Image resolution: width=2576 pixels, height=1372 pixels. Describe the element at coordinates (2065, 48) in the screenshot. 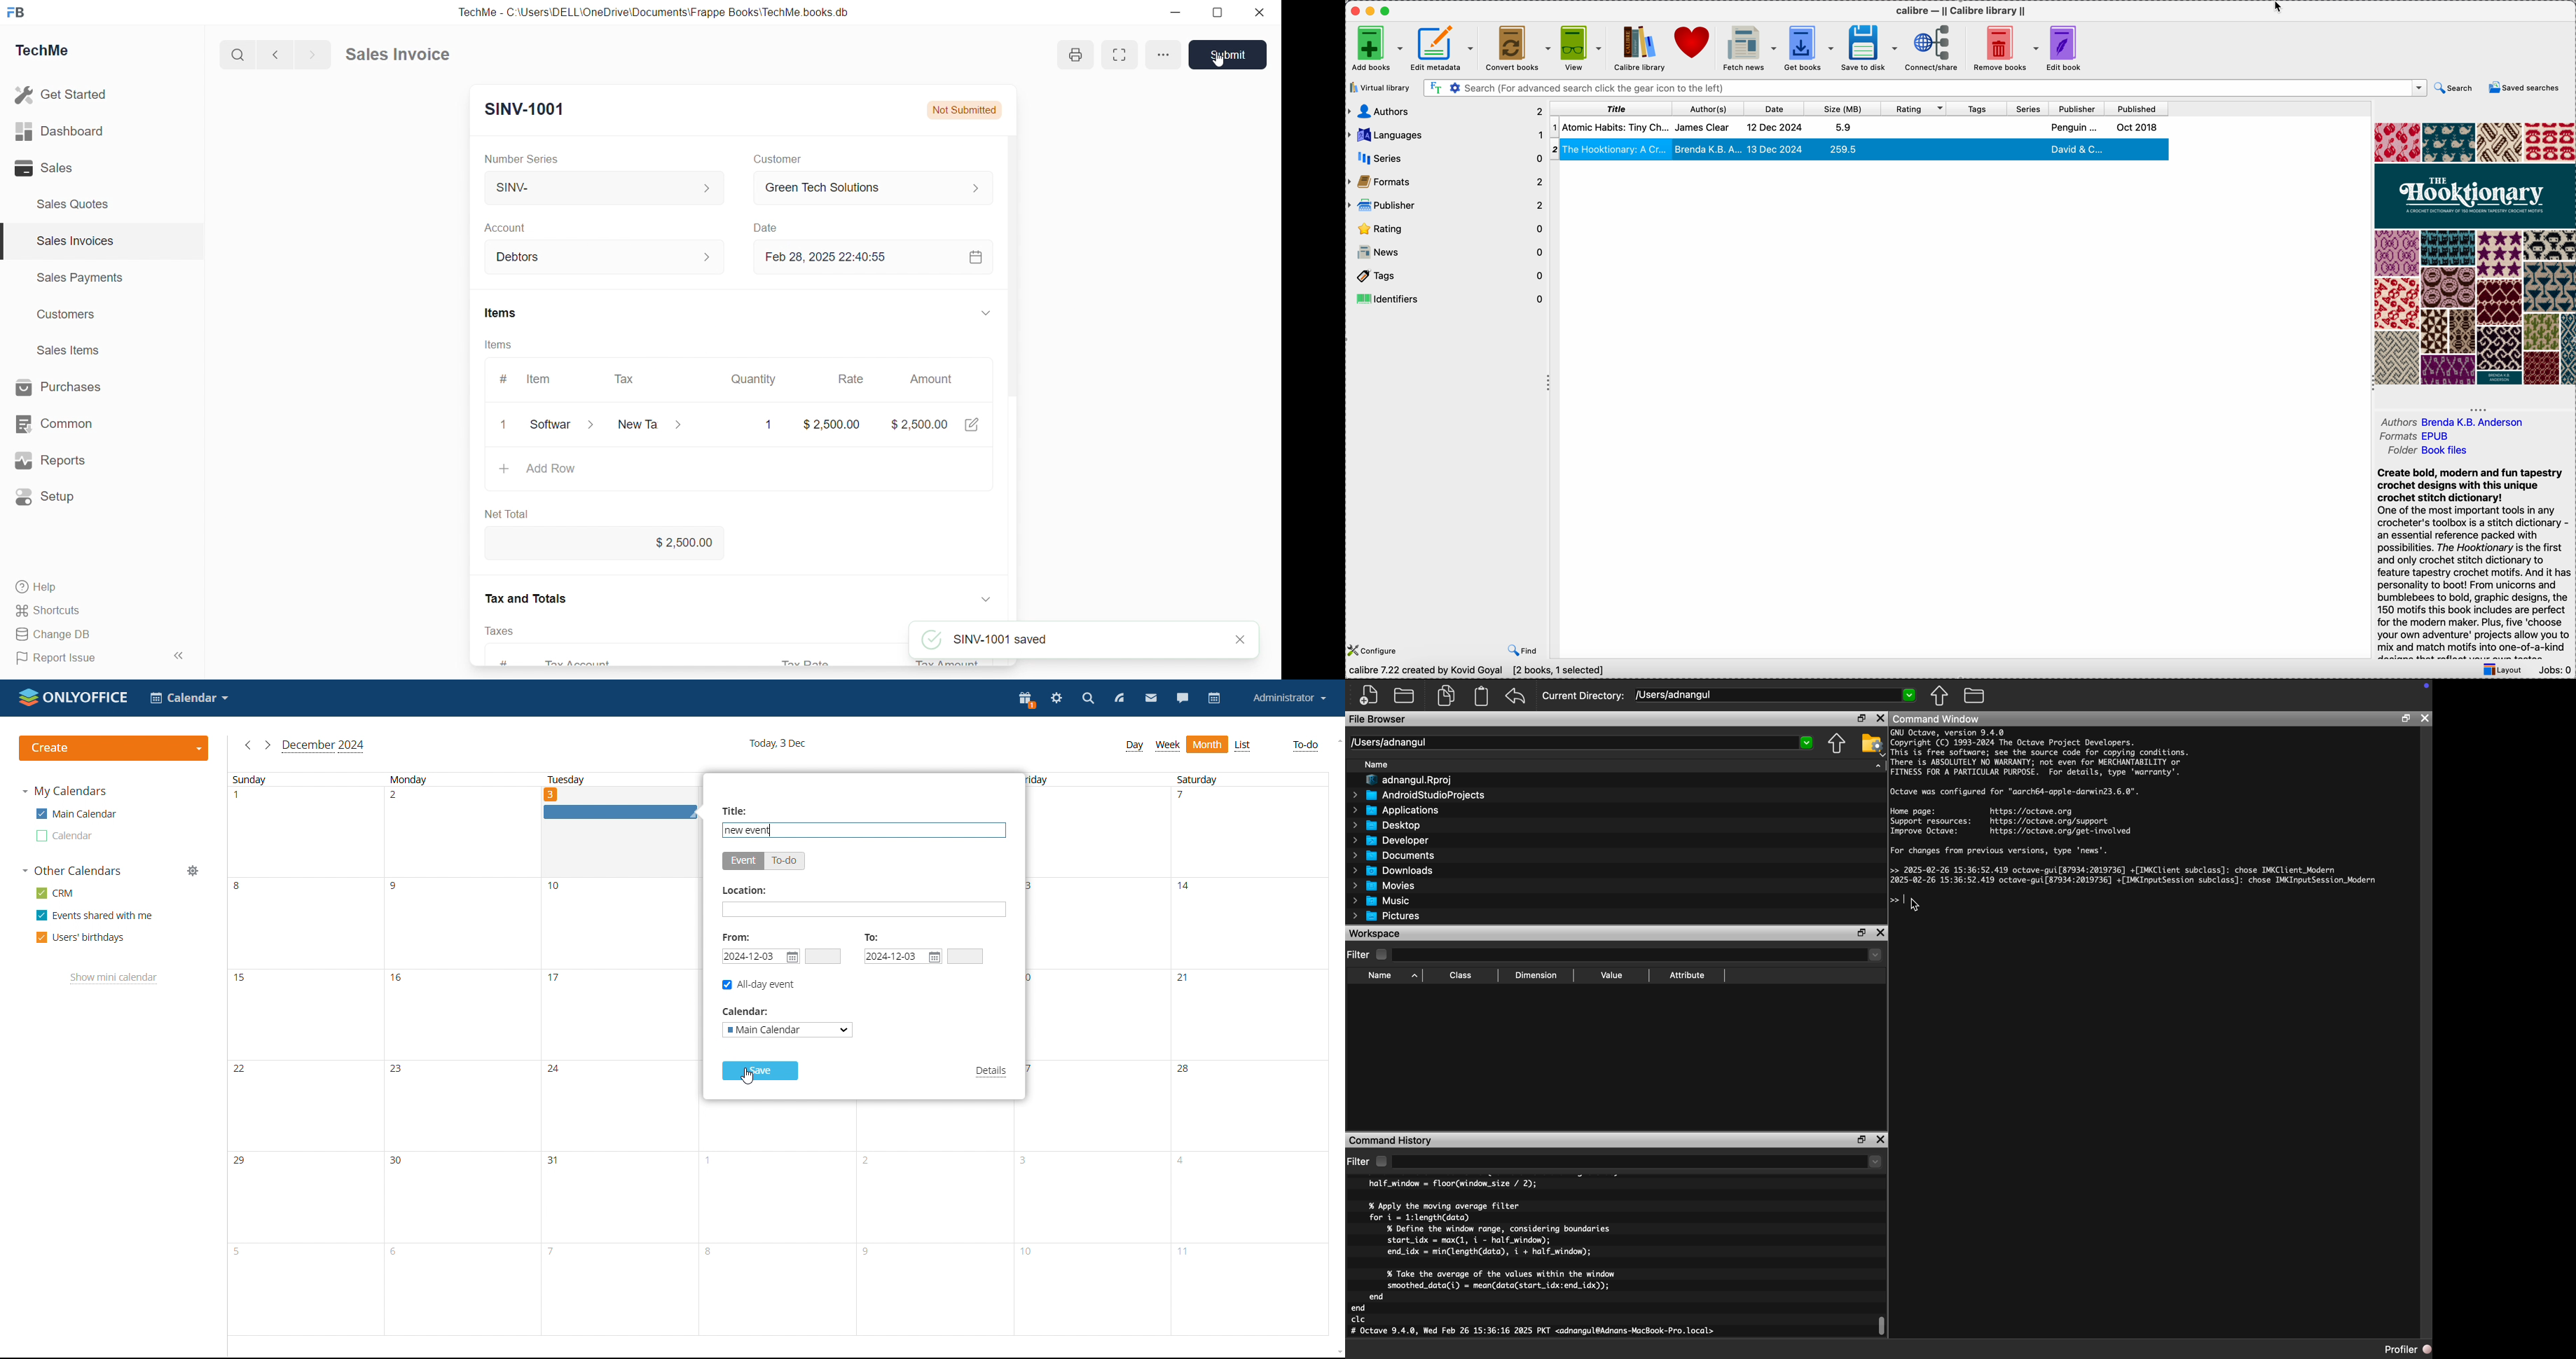

I see `edit book` at that location.